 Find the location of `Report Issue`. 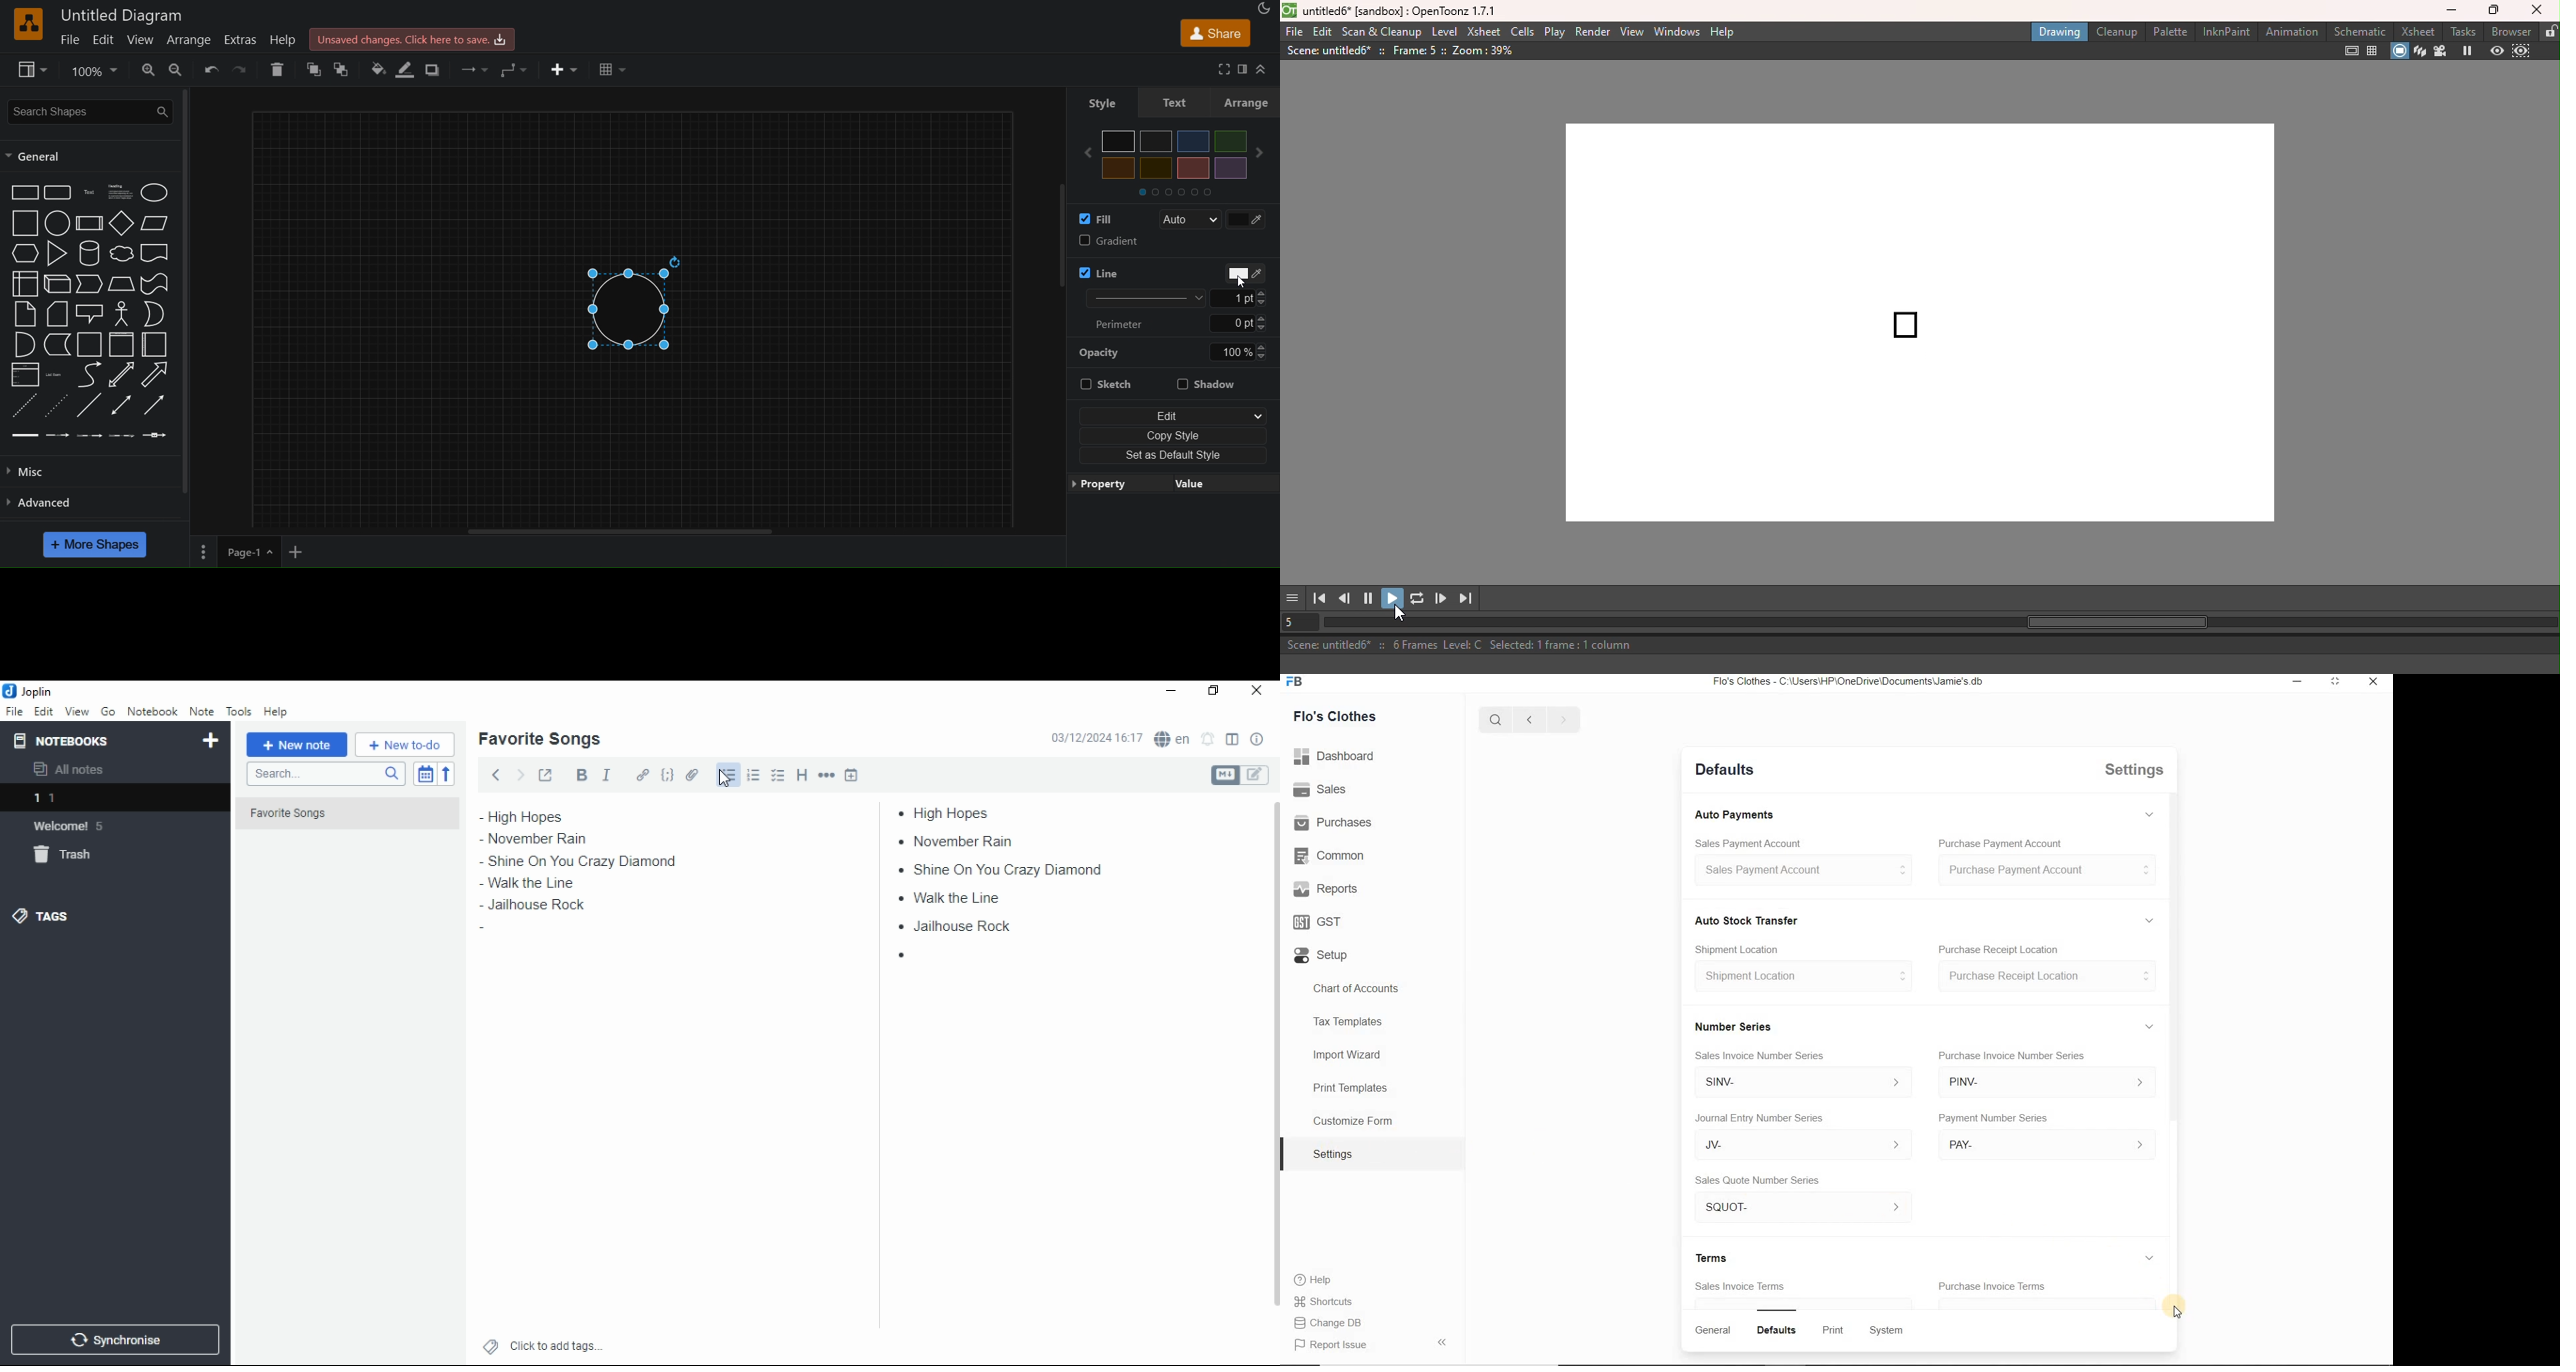

Report Issue is located at coordinates (1371, 1343).